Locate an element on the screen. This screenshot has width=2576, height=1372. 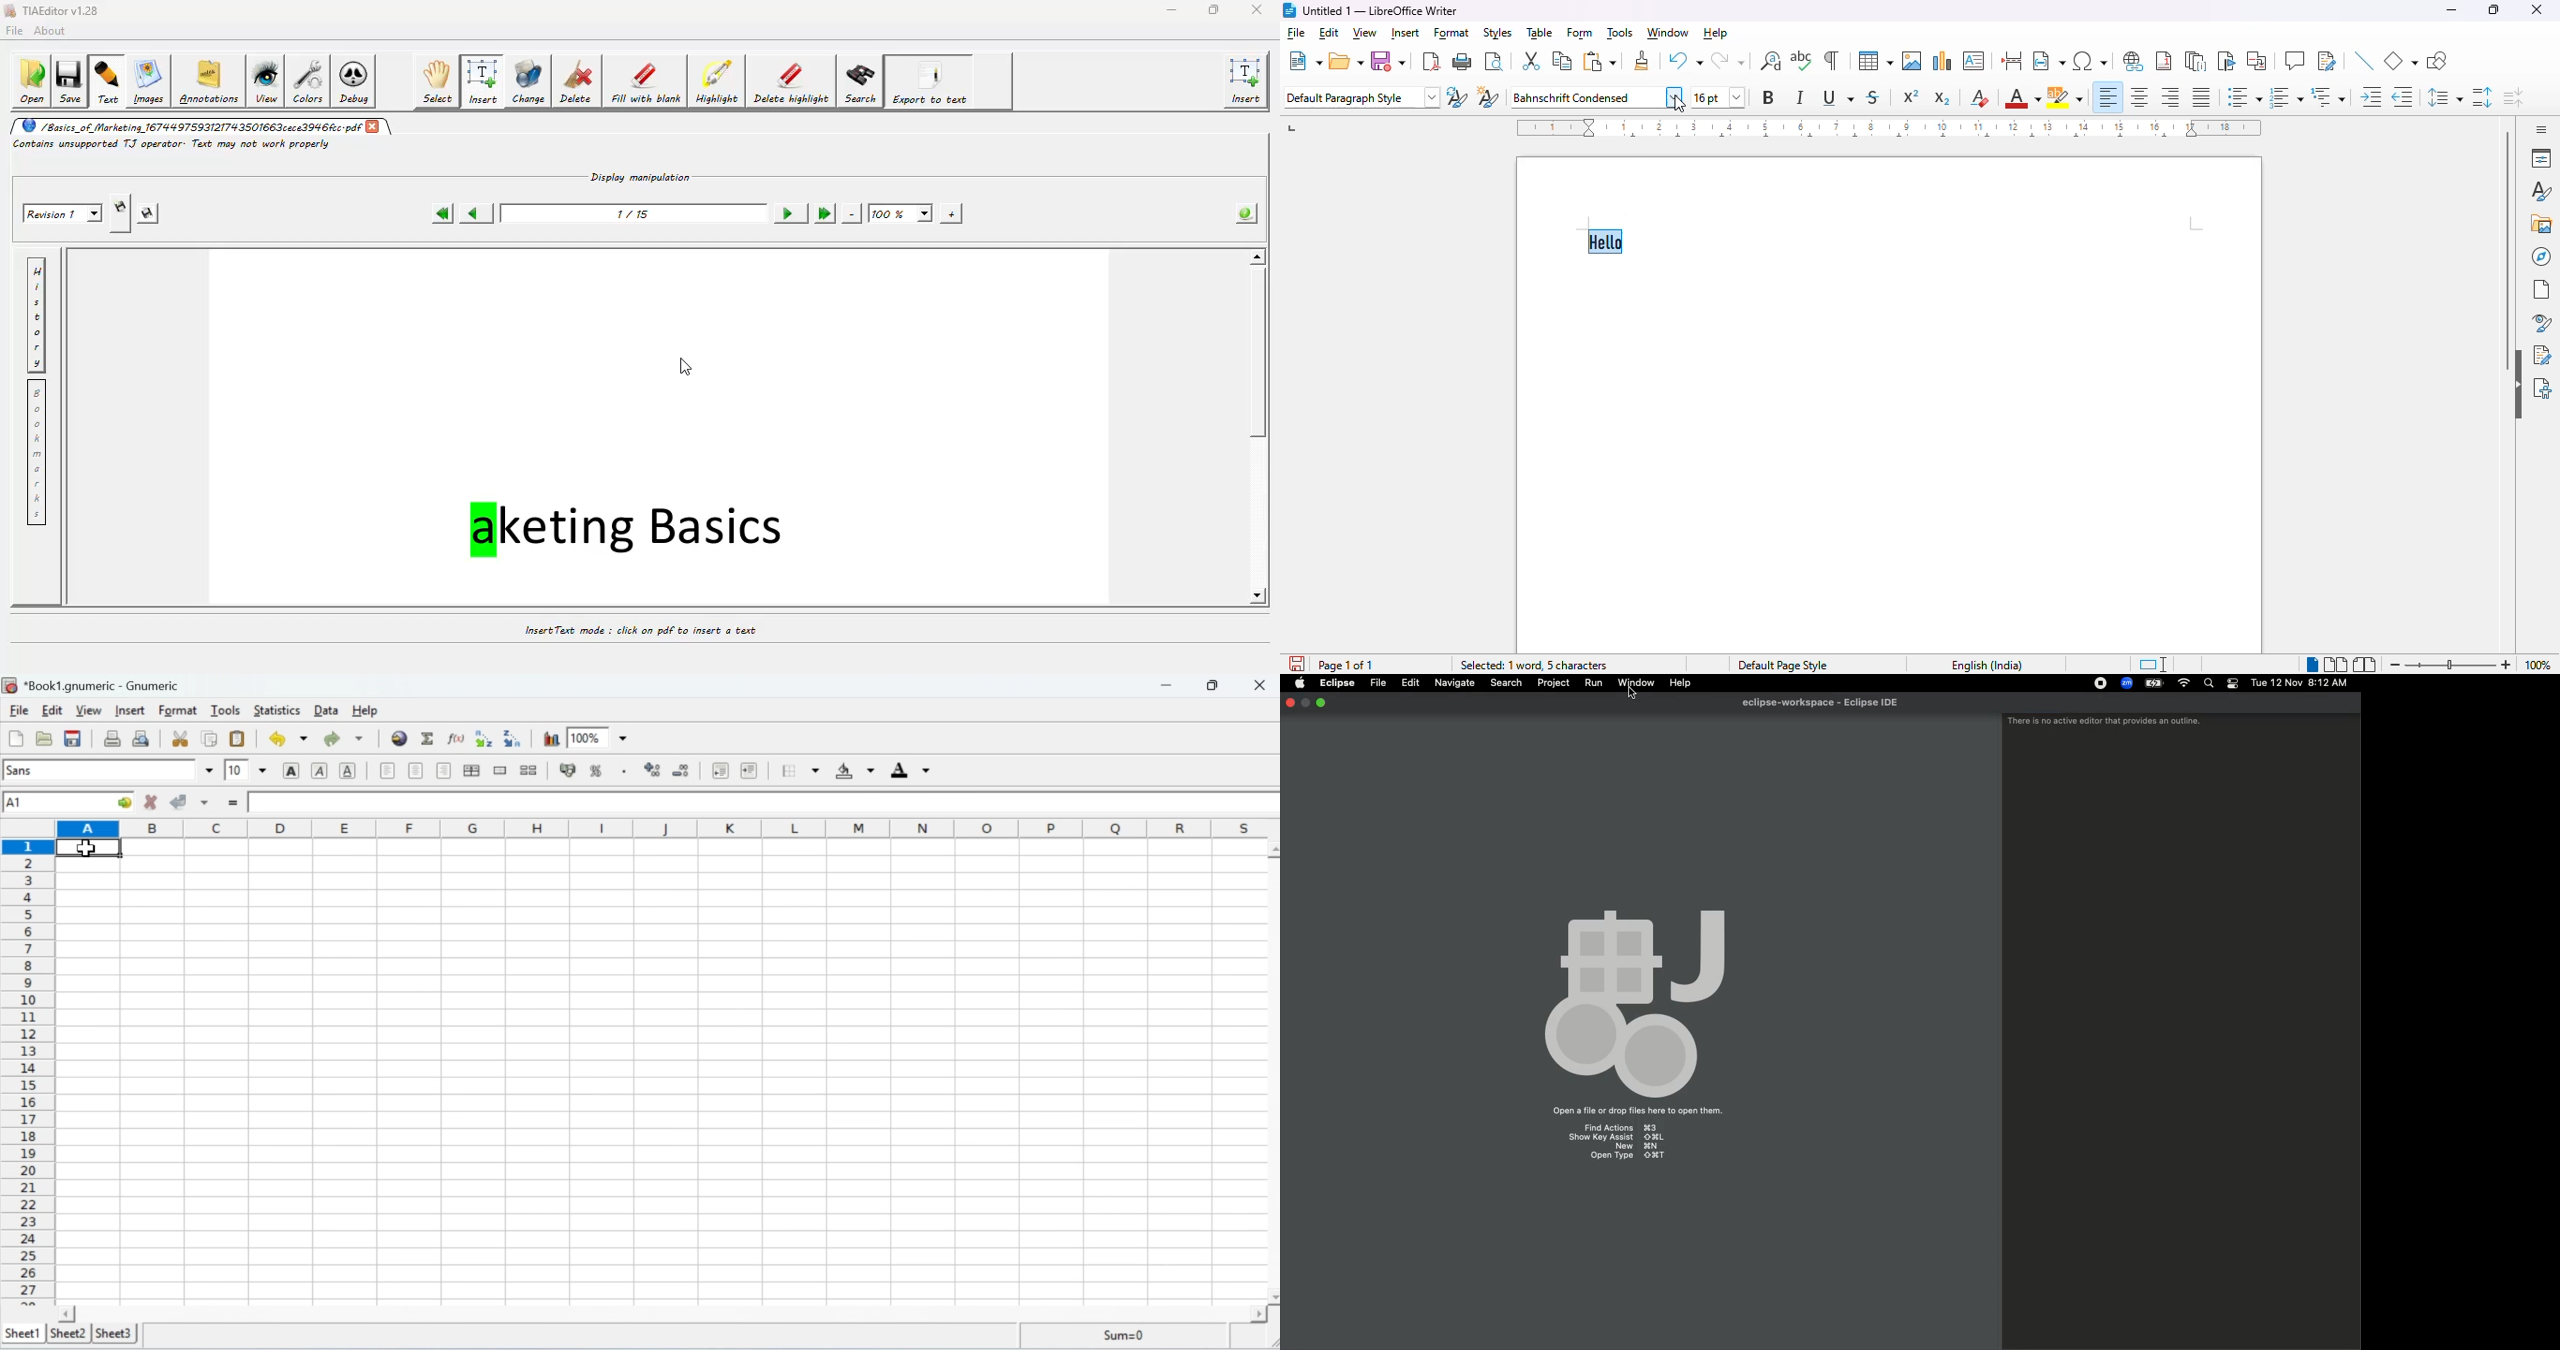
export directly as PDF is located at coordinates (1432, 61).